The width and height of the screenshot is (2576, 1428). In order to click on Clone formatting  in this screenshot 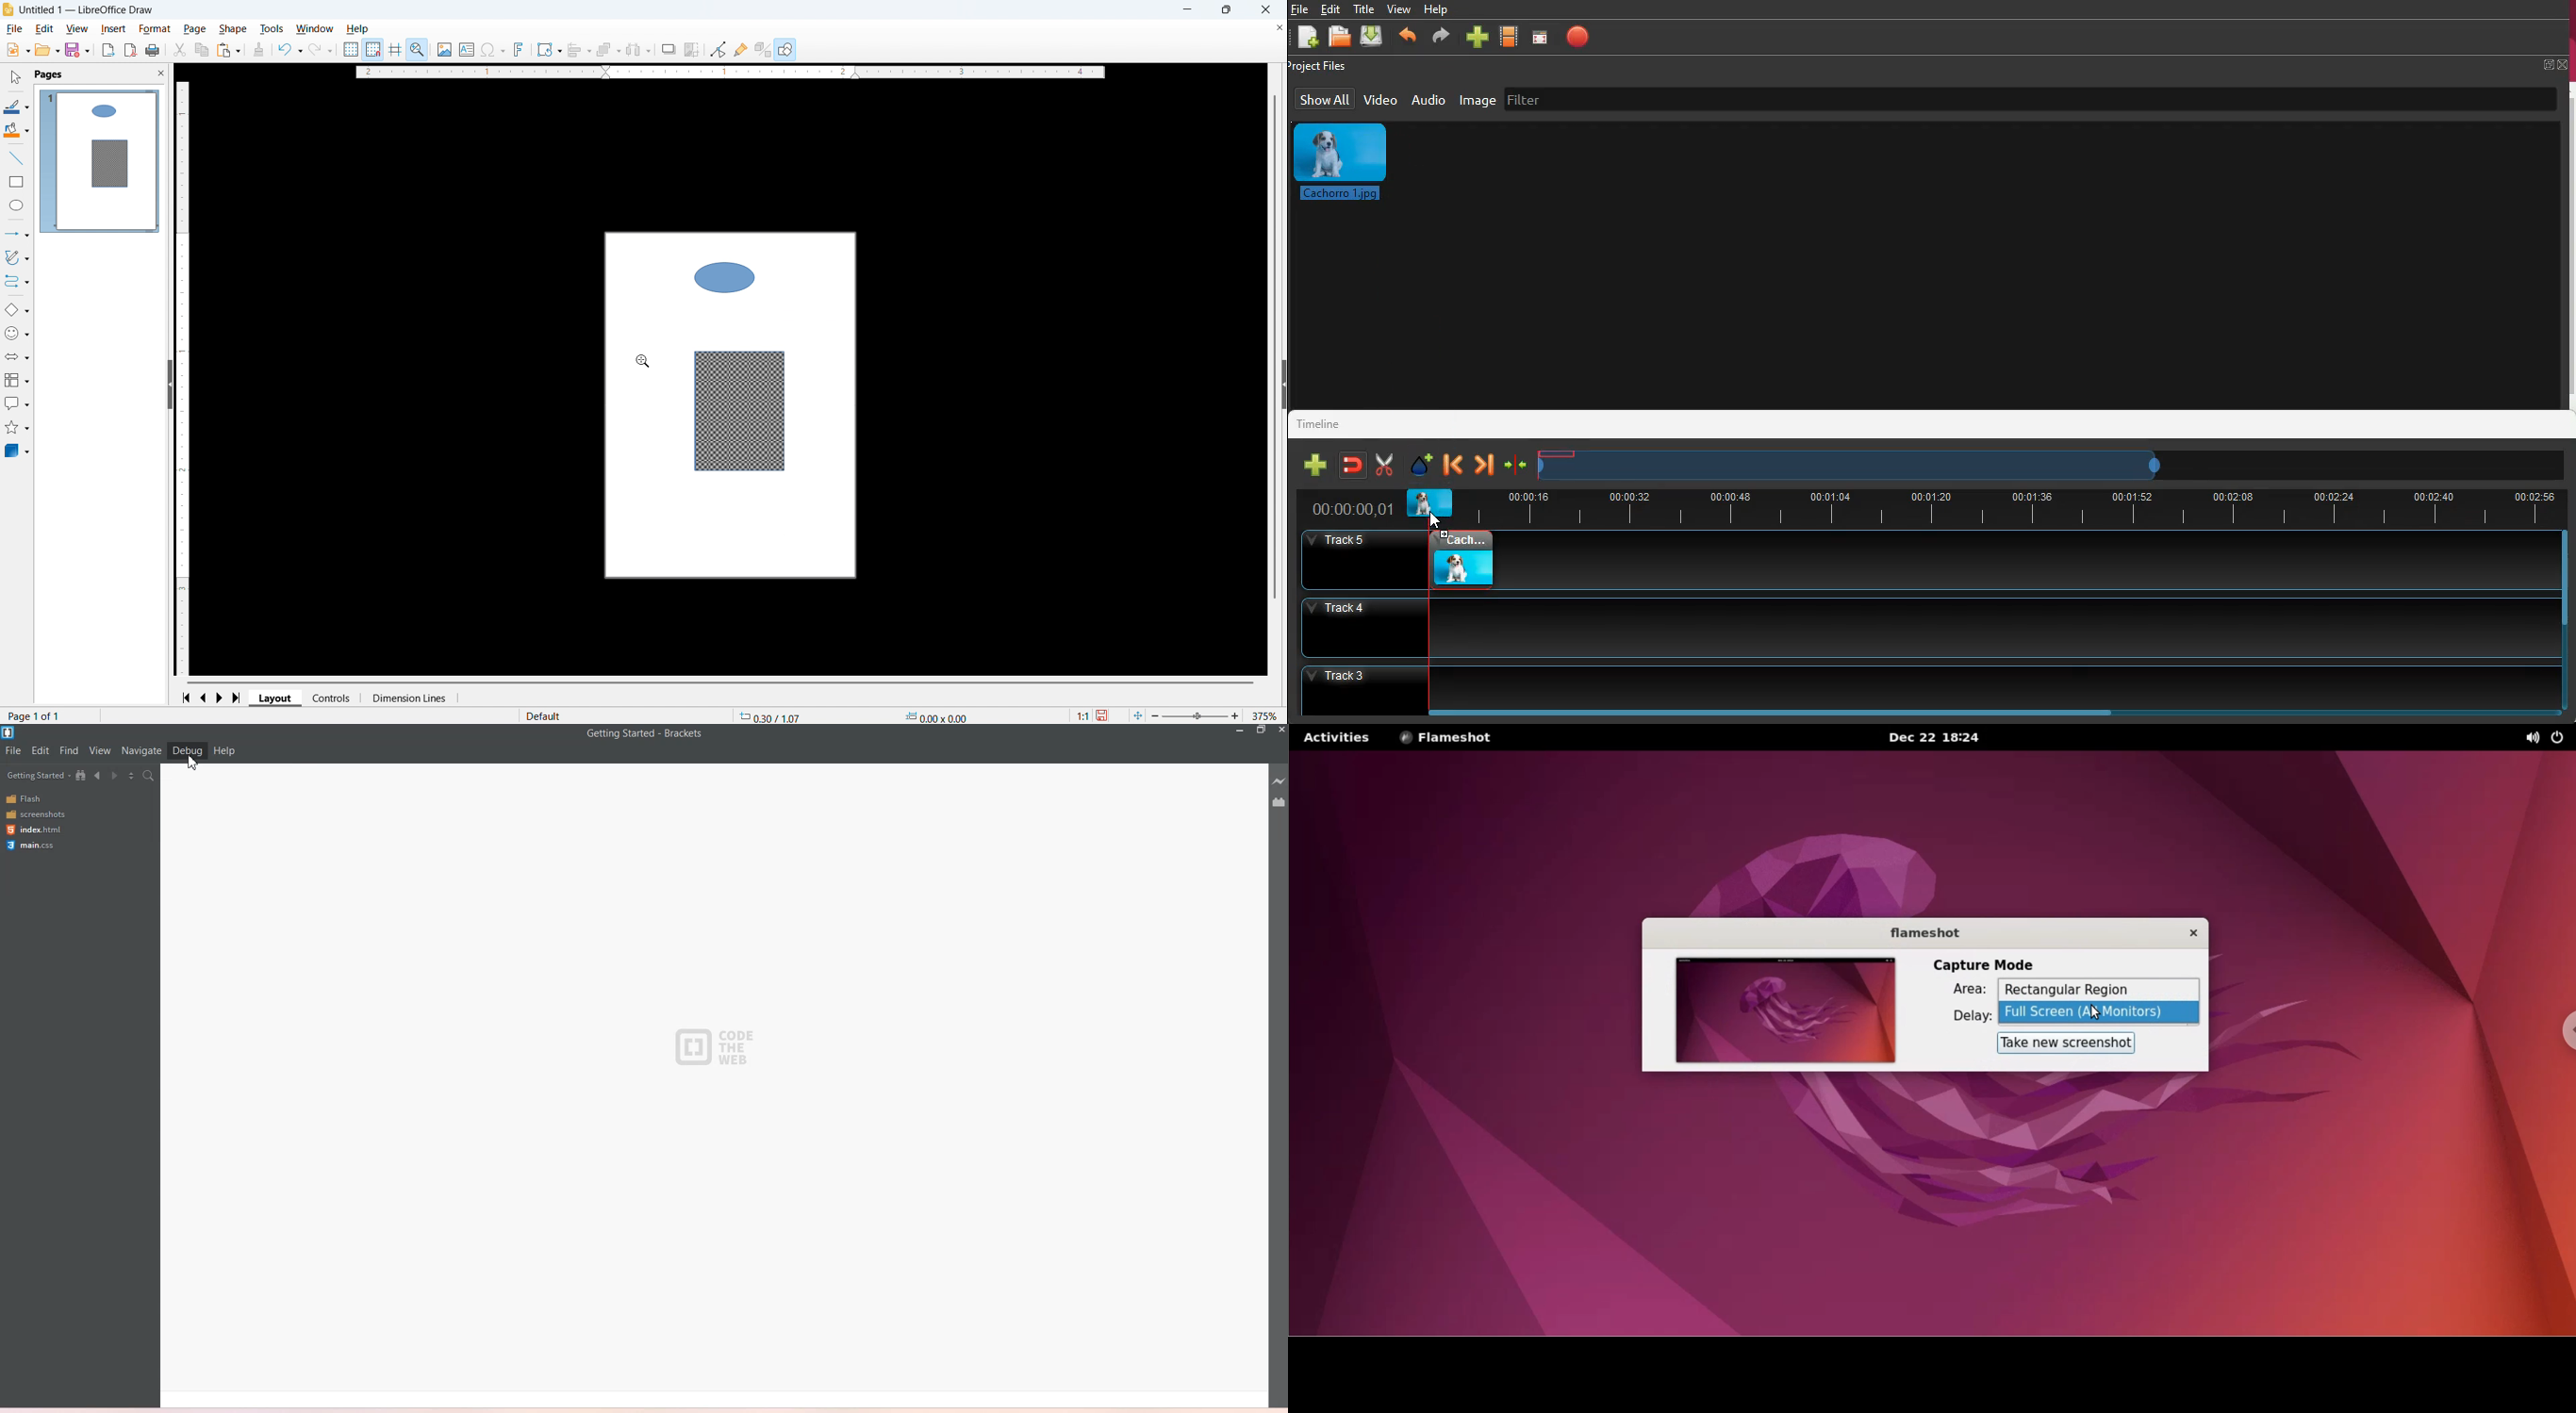, I will do `click(259, 50)`.